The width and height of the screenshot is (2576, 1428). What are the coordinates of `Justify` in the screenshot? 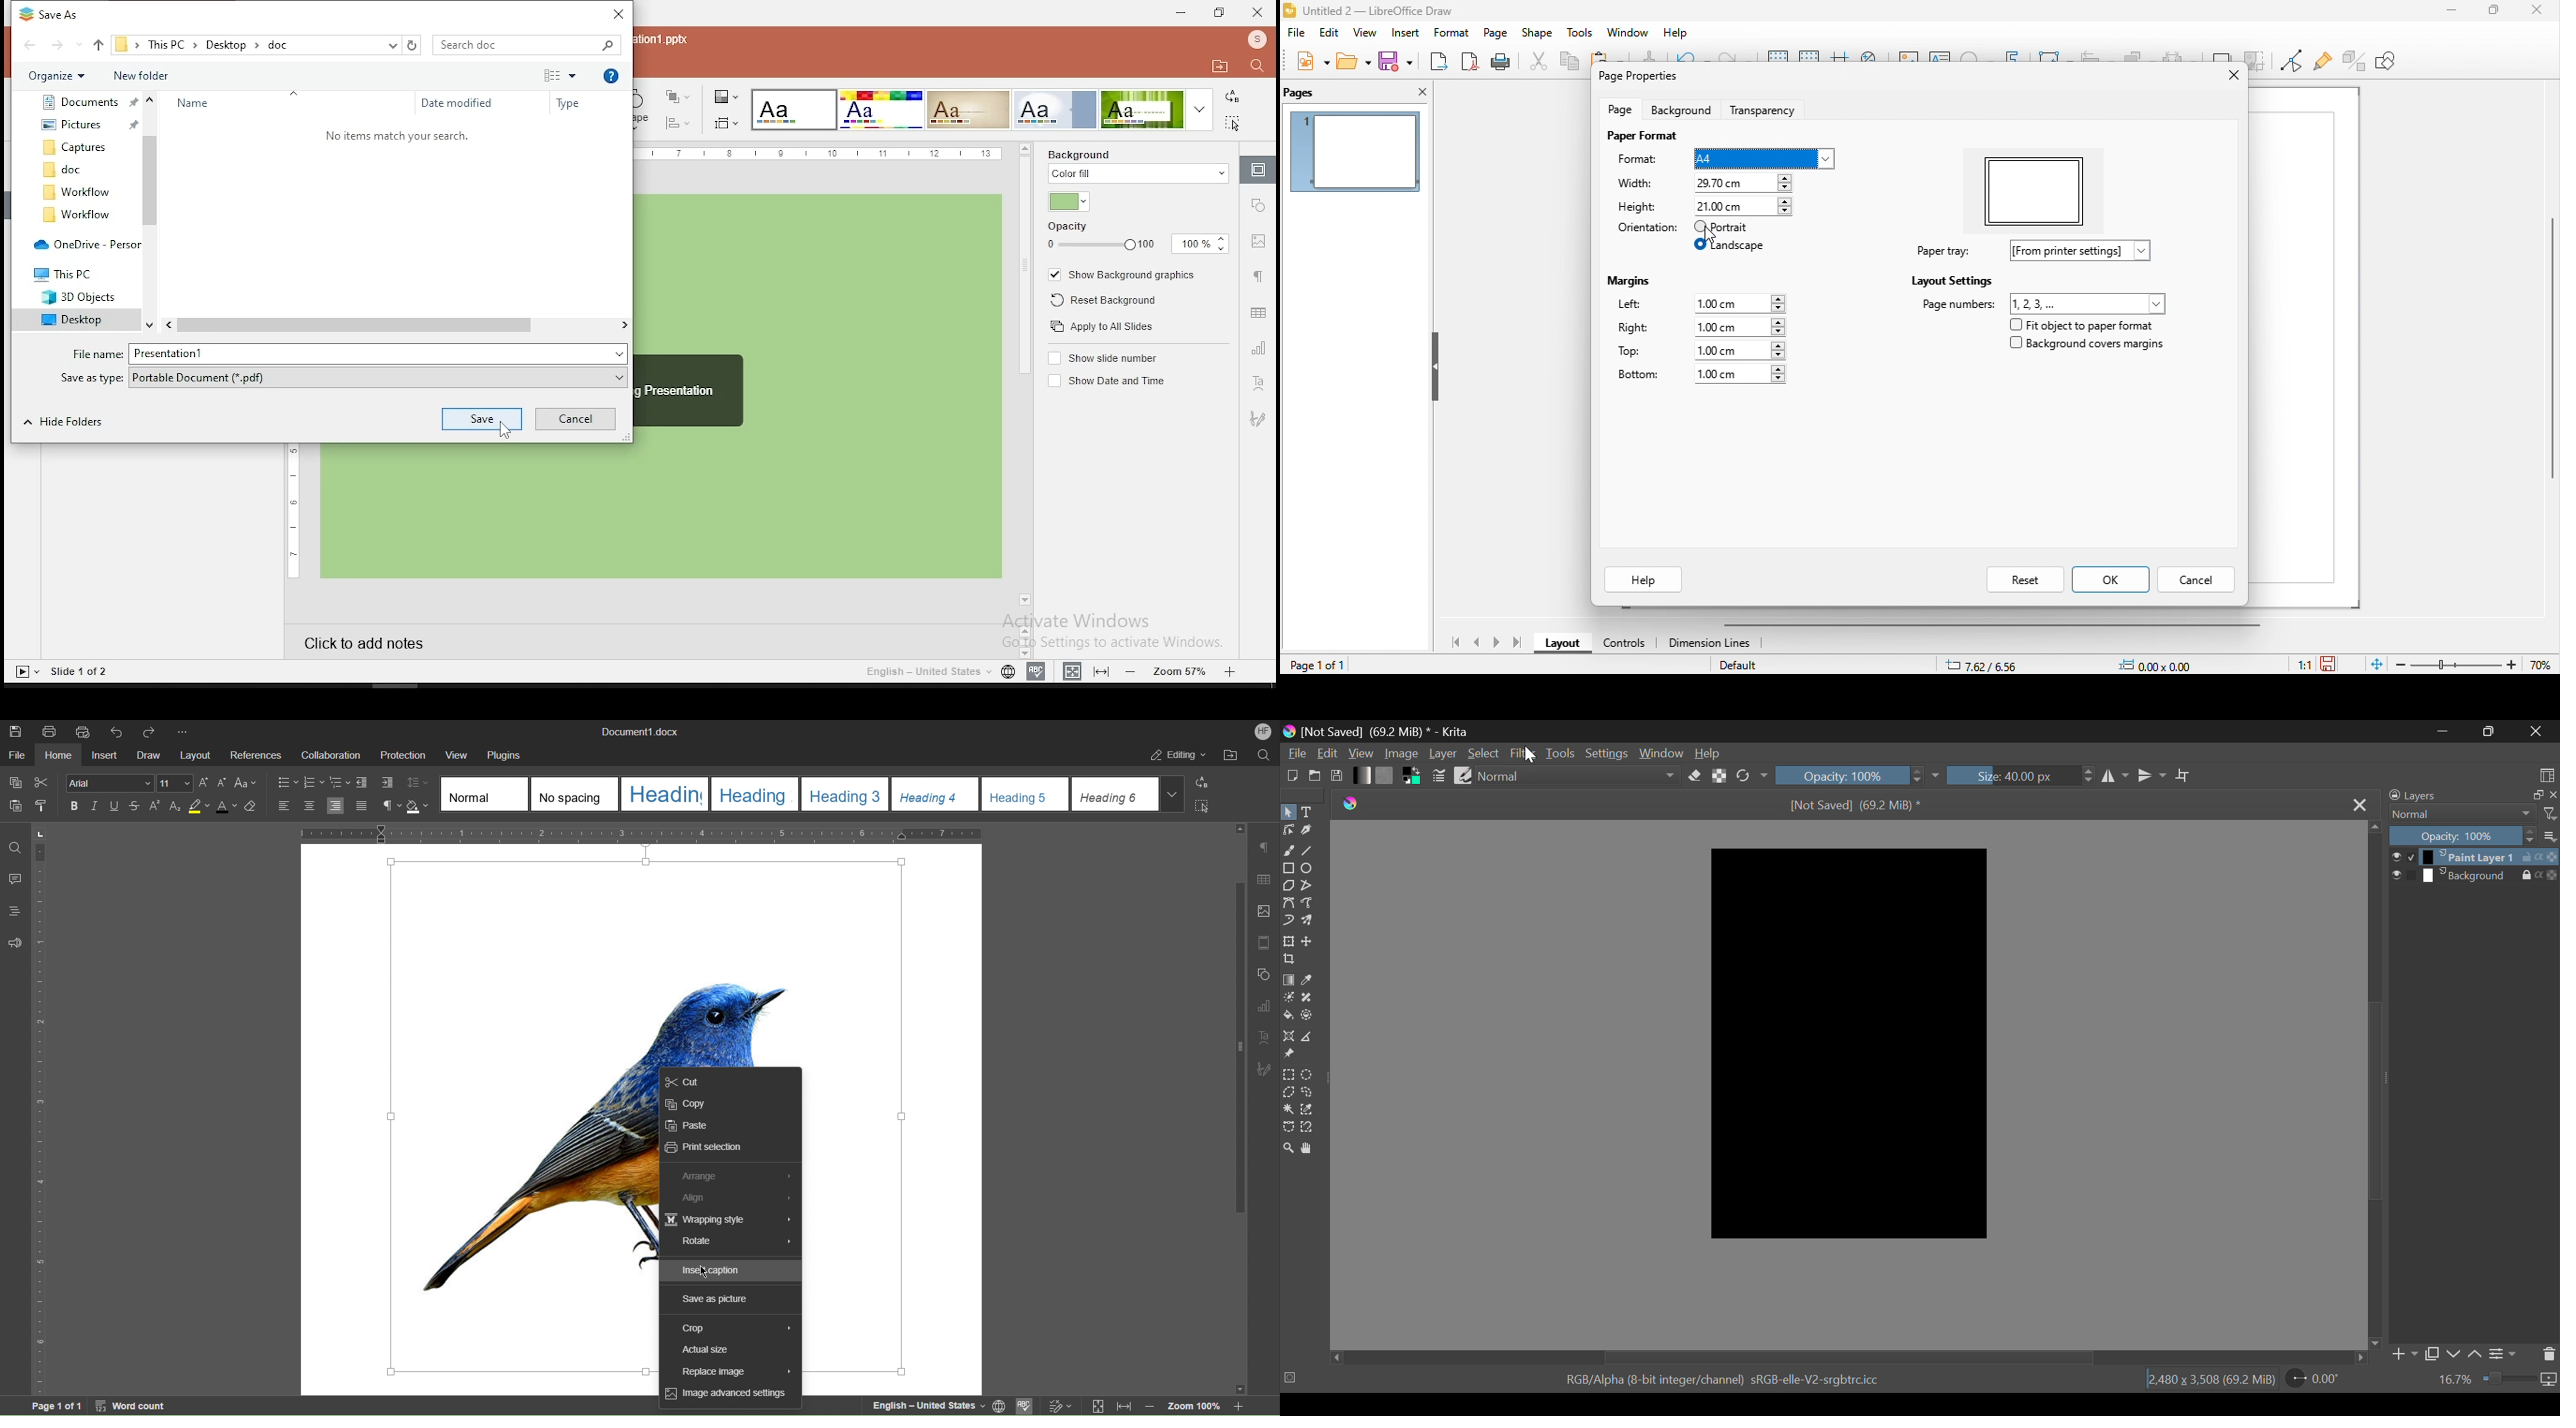 It's located at (361, 806).